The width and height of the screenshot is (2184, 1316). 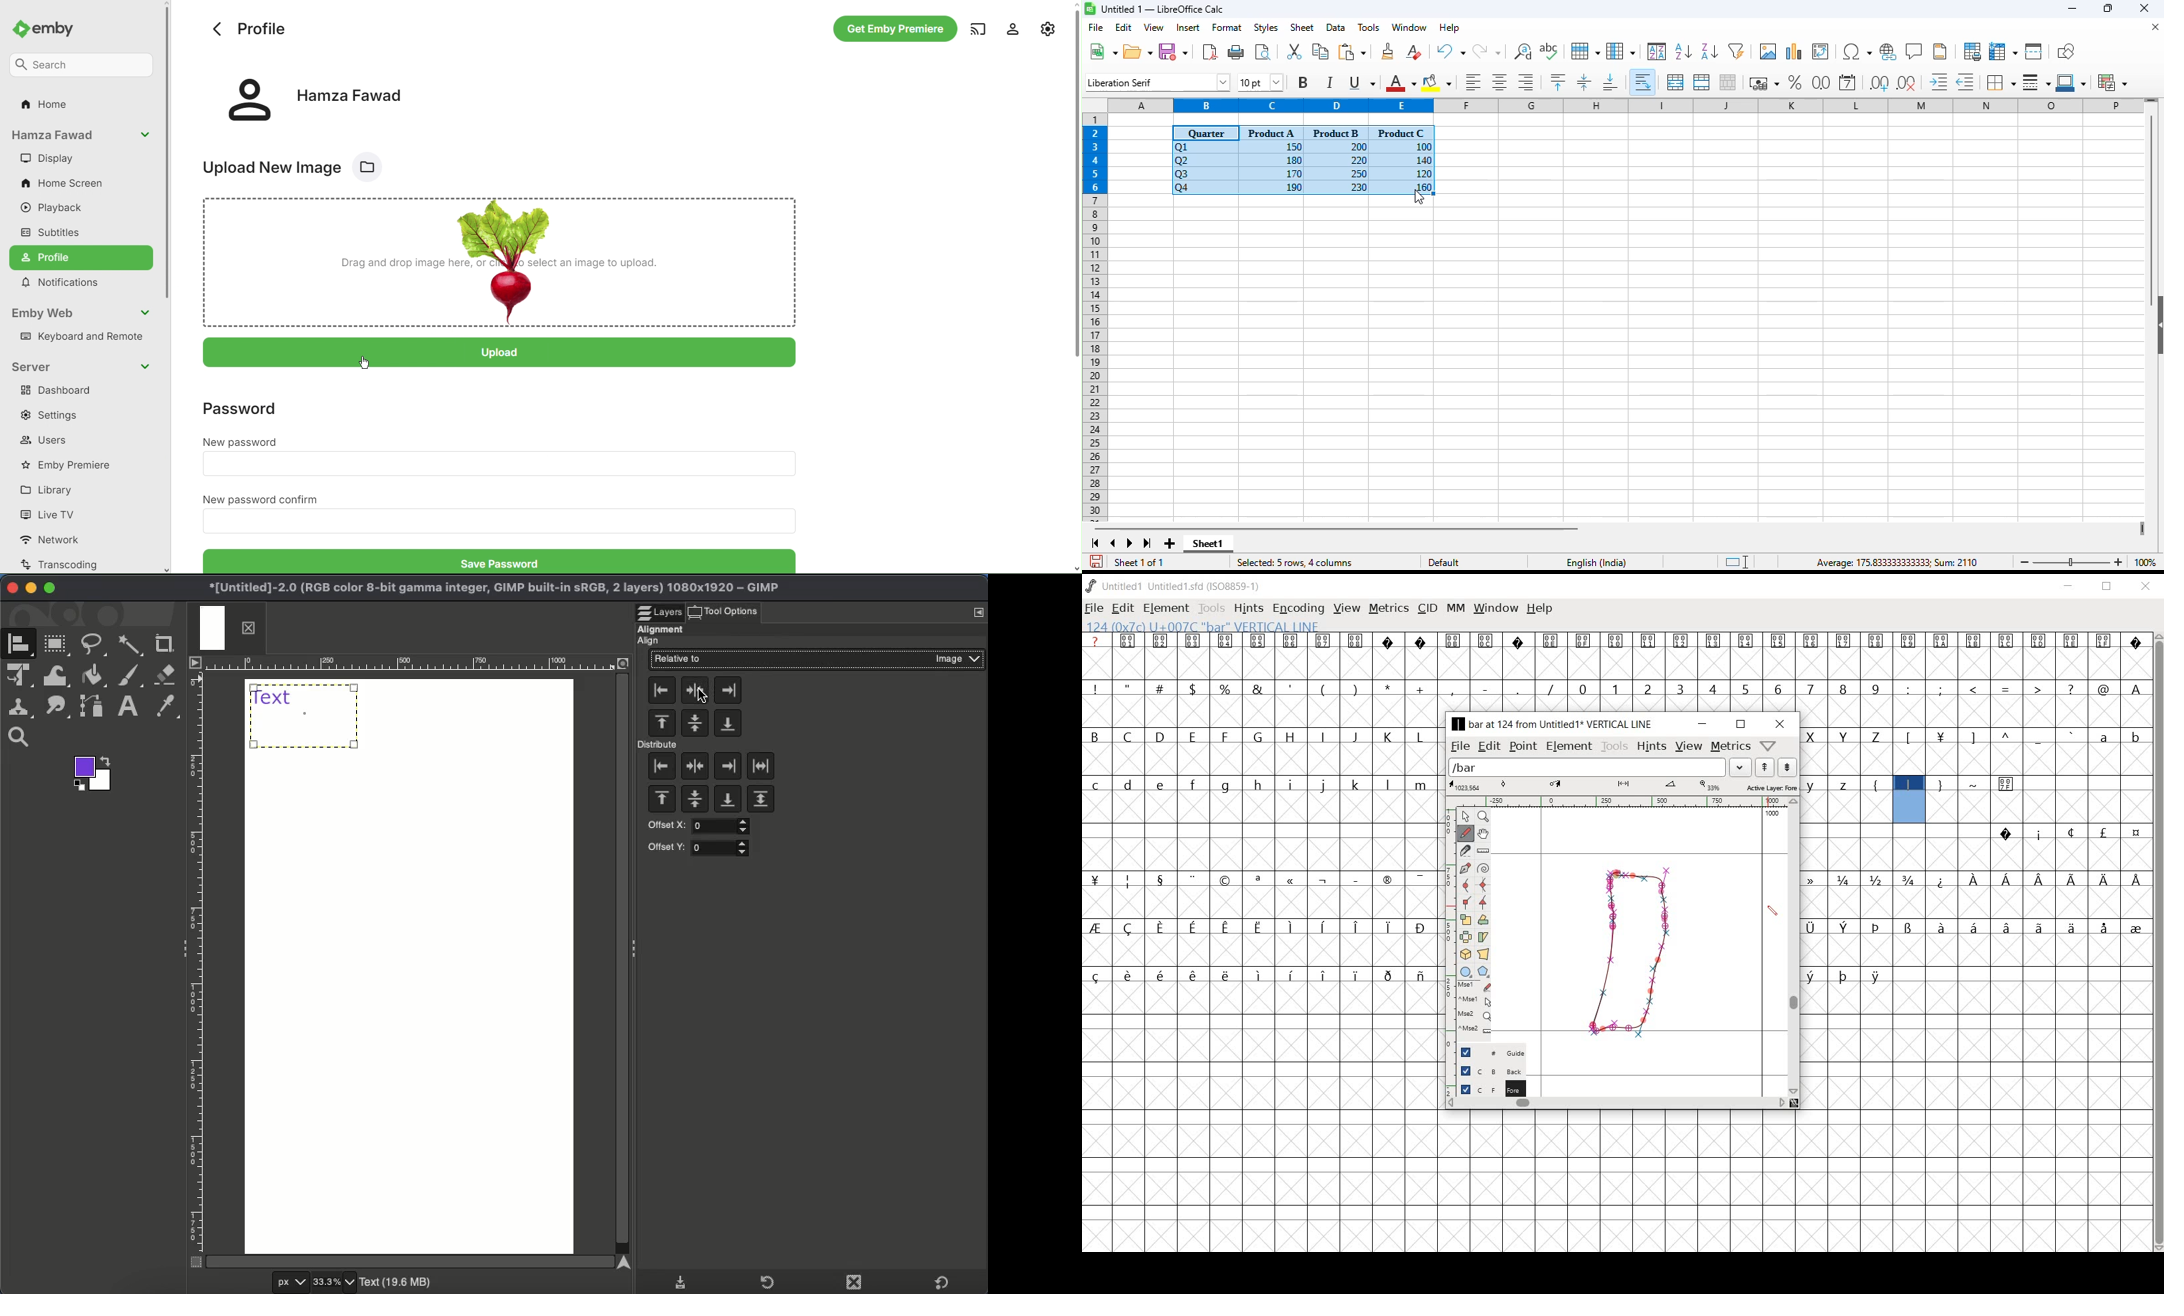 I want to click on Distribute vertical centers, so click(x=696, y=802).